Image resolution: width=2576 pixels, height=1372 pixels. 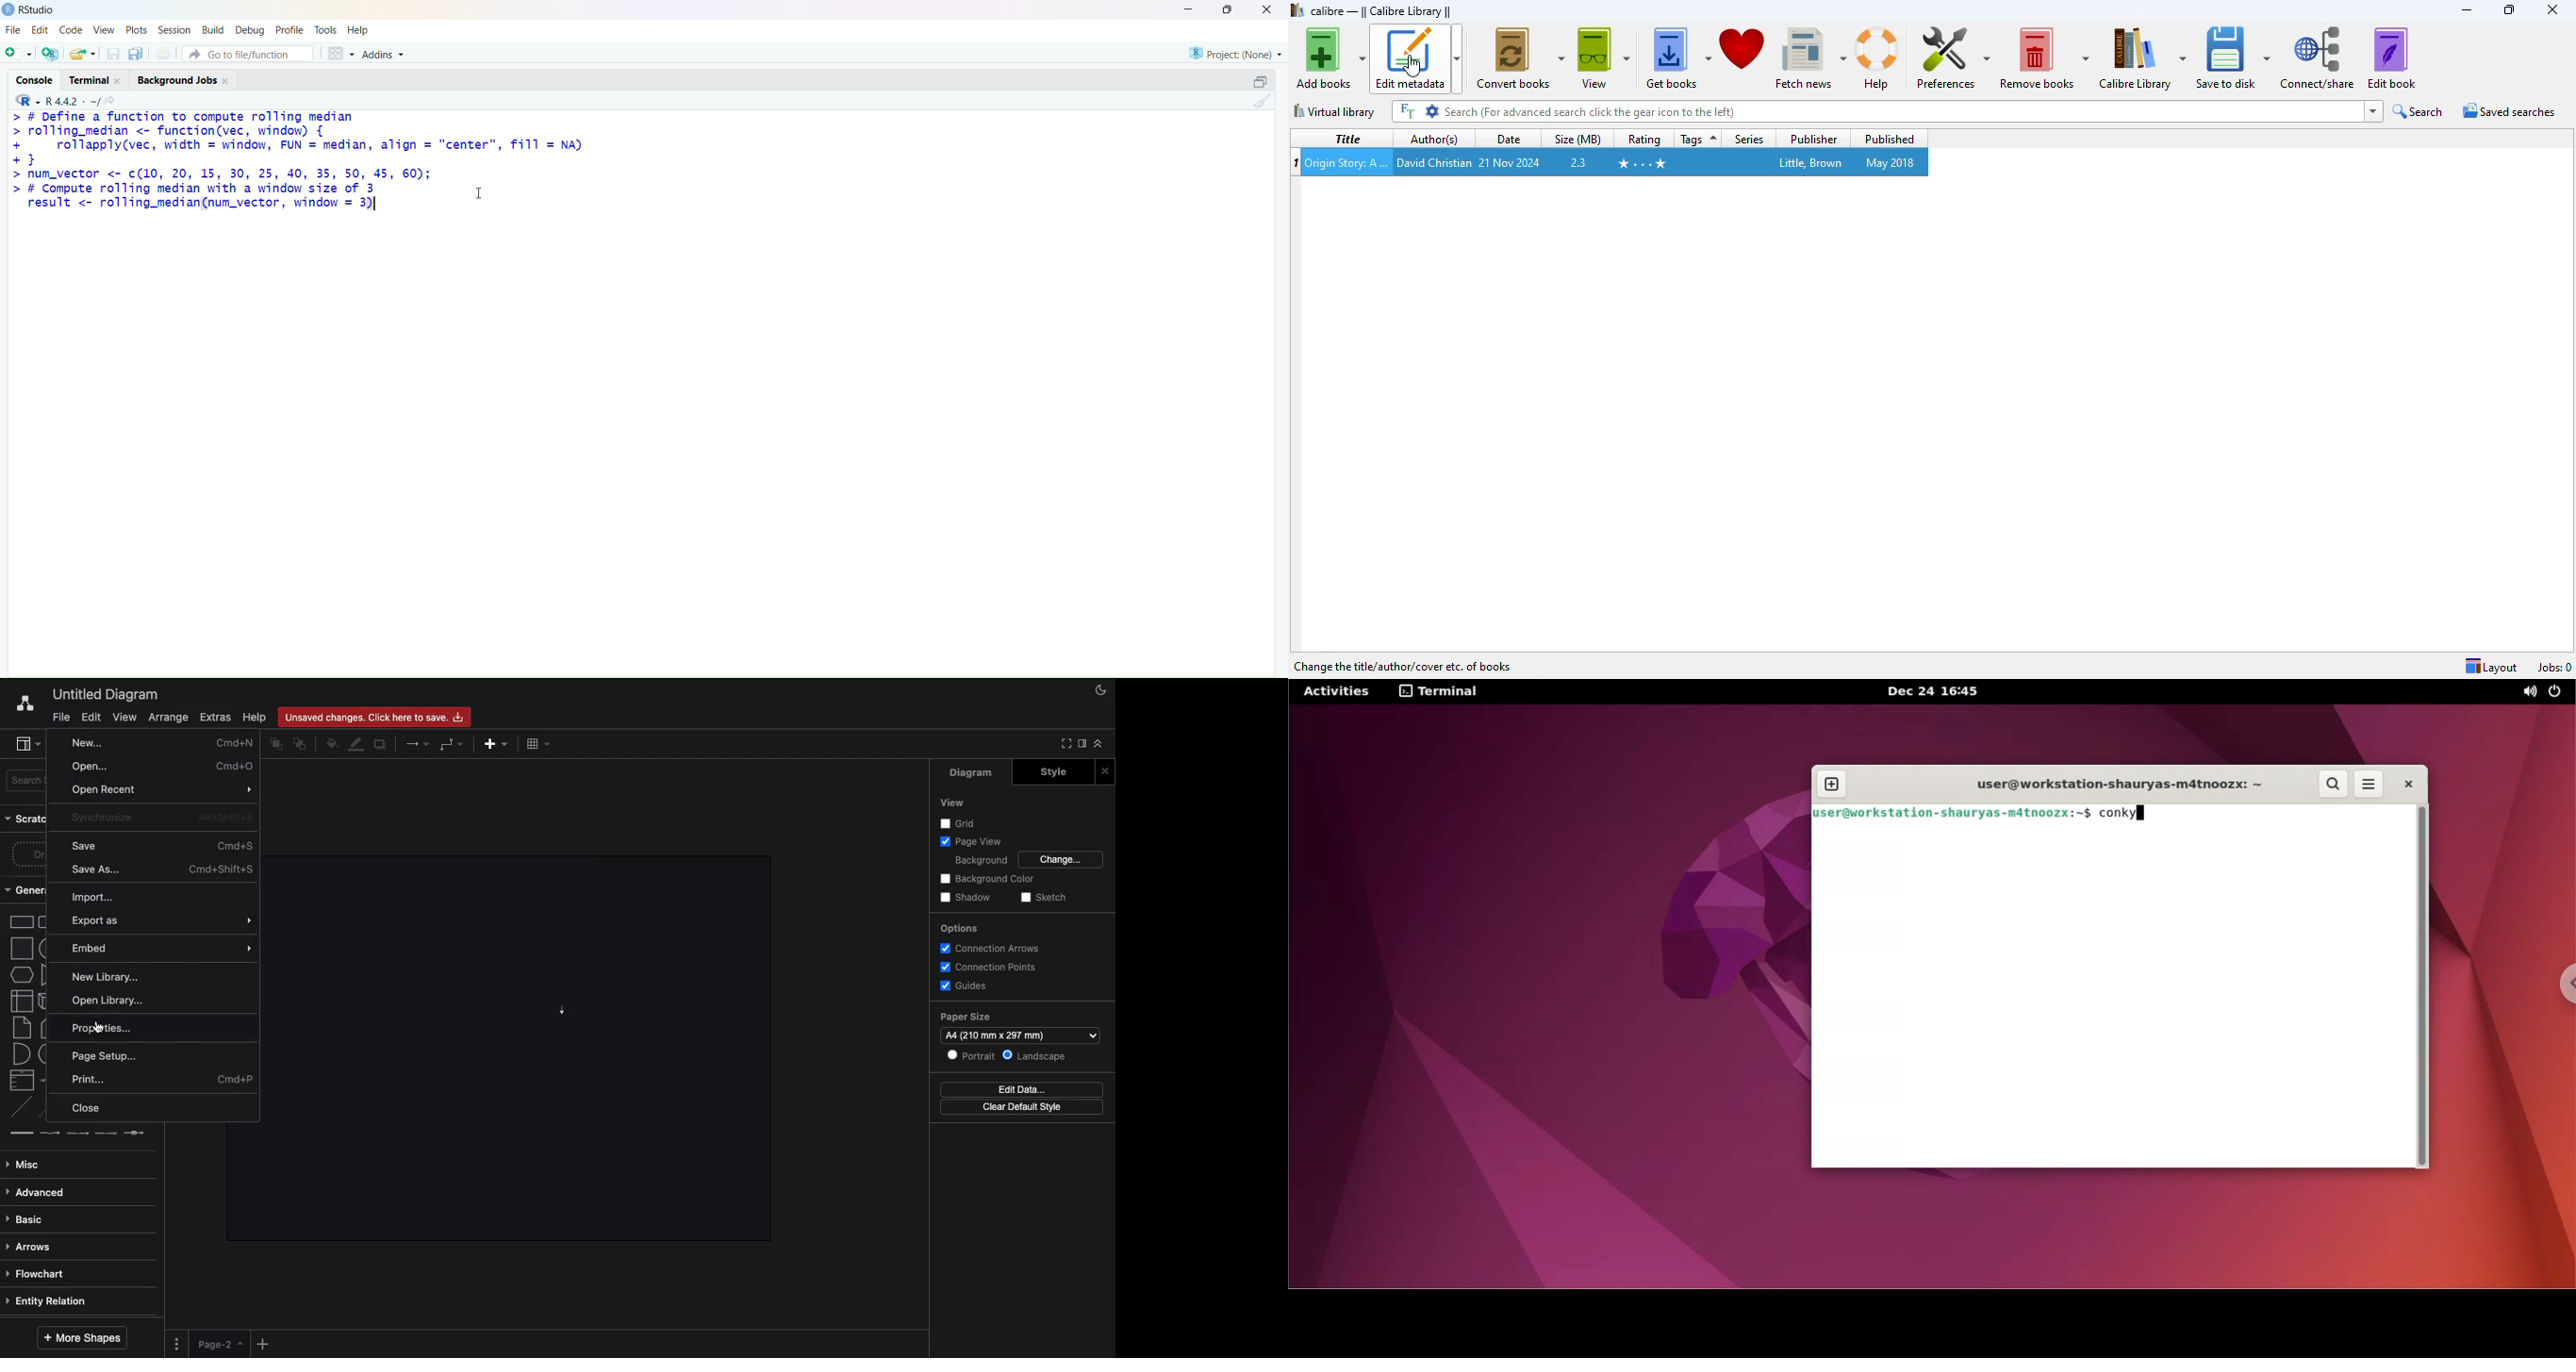 What do you see at coordinates (375, 716) in the screenshot?
I see `Unsaved changes. Click here to save` at bounding box center [375, 716].